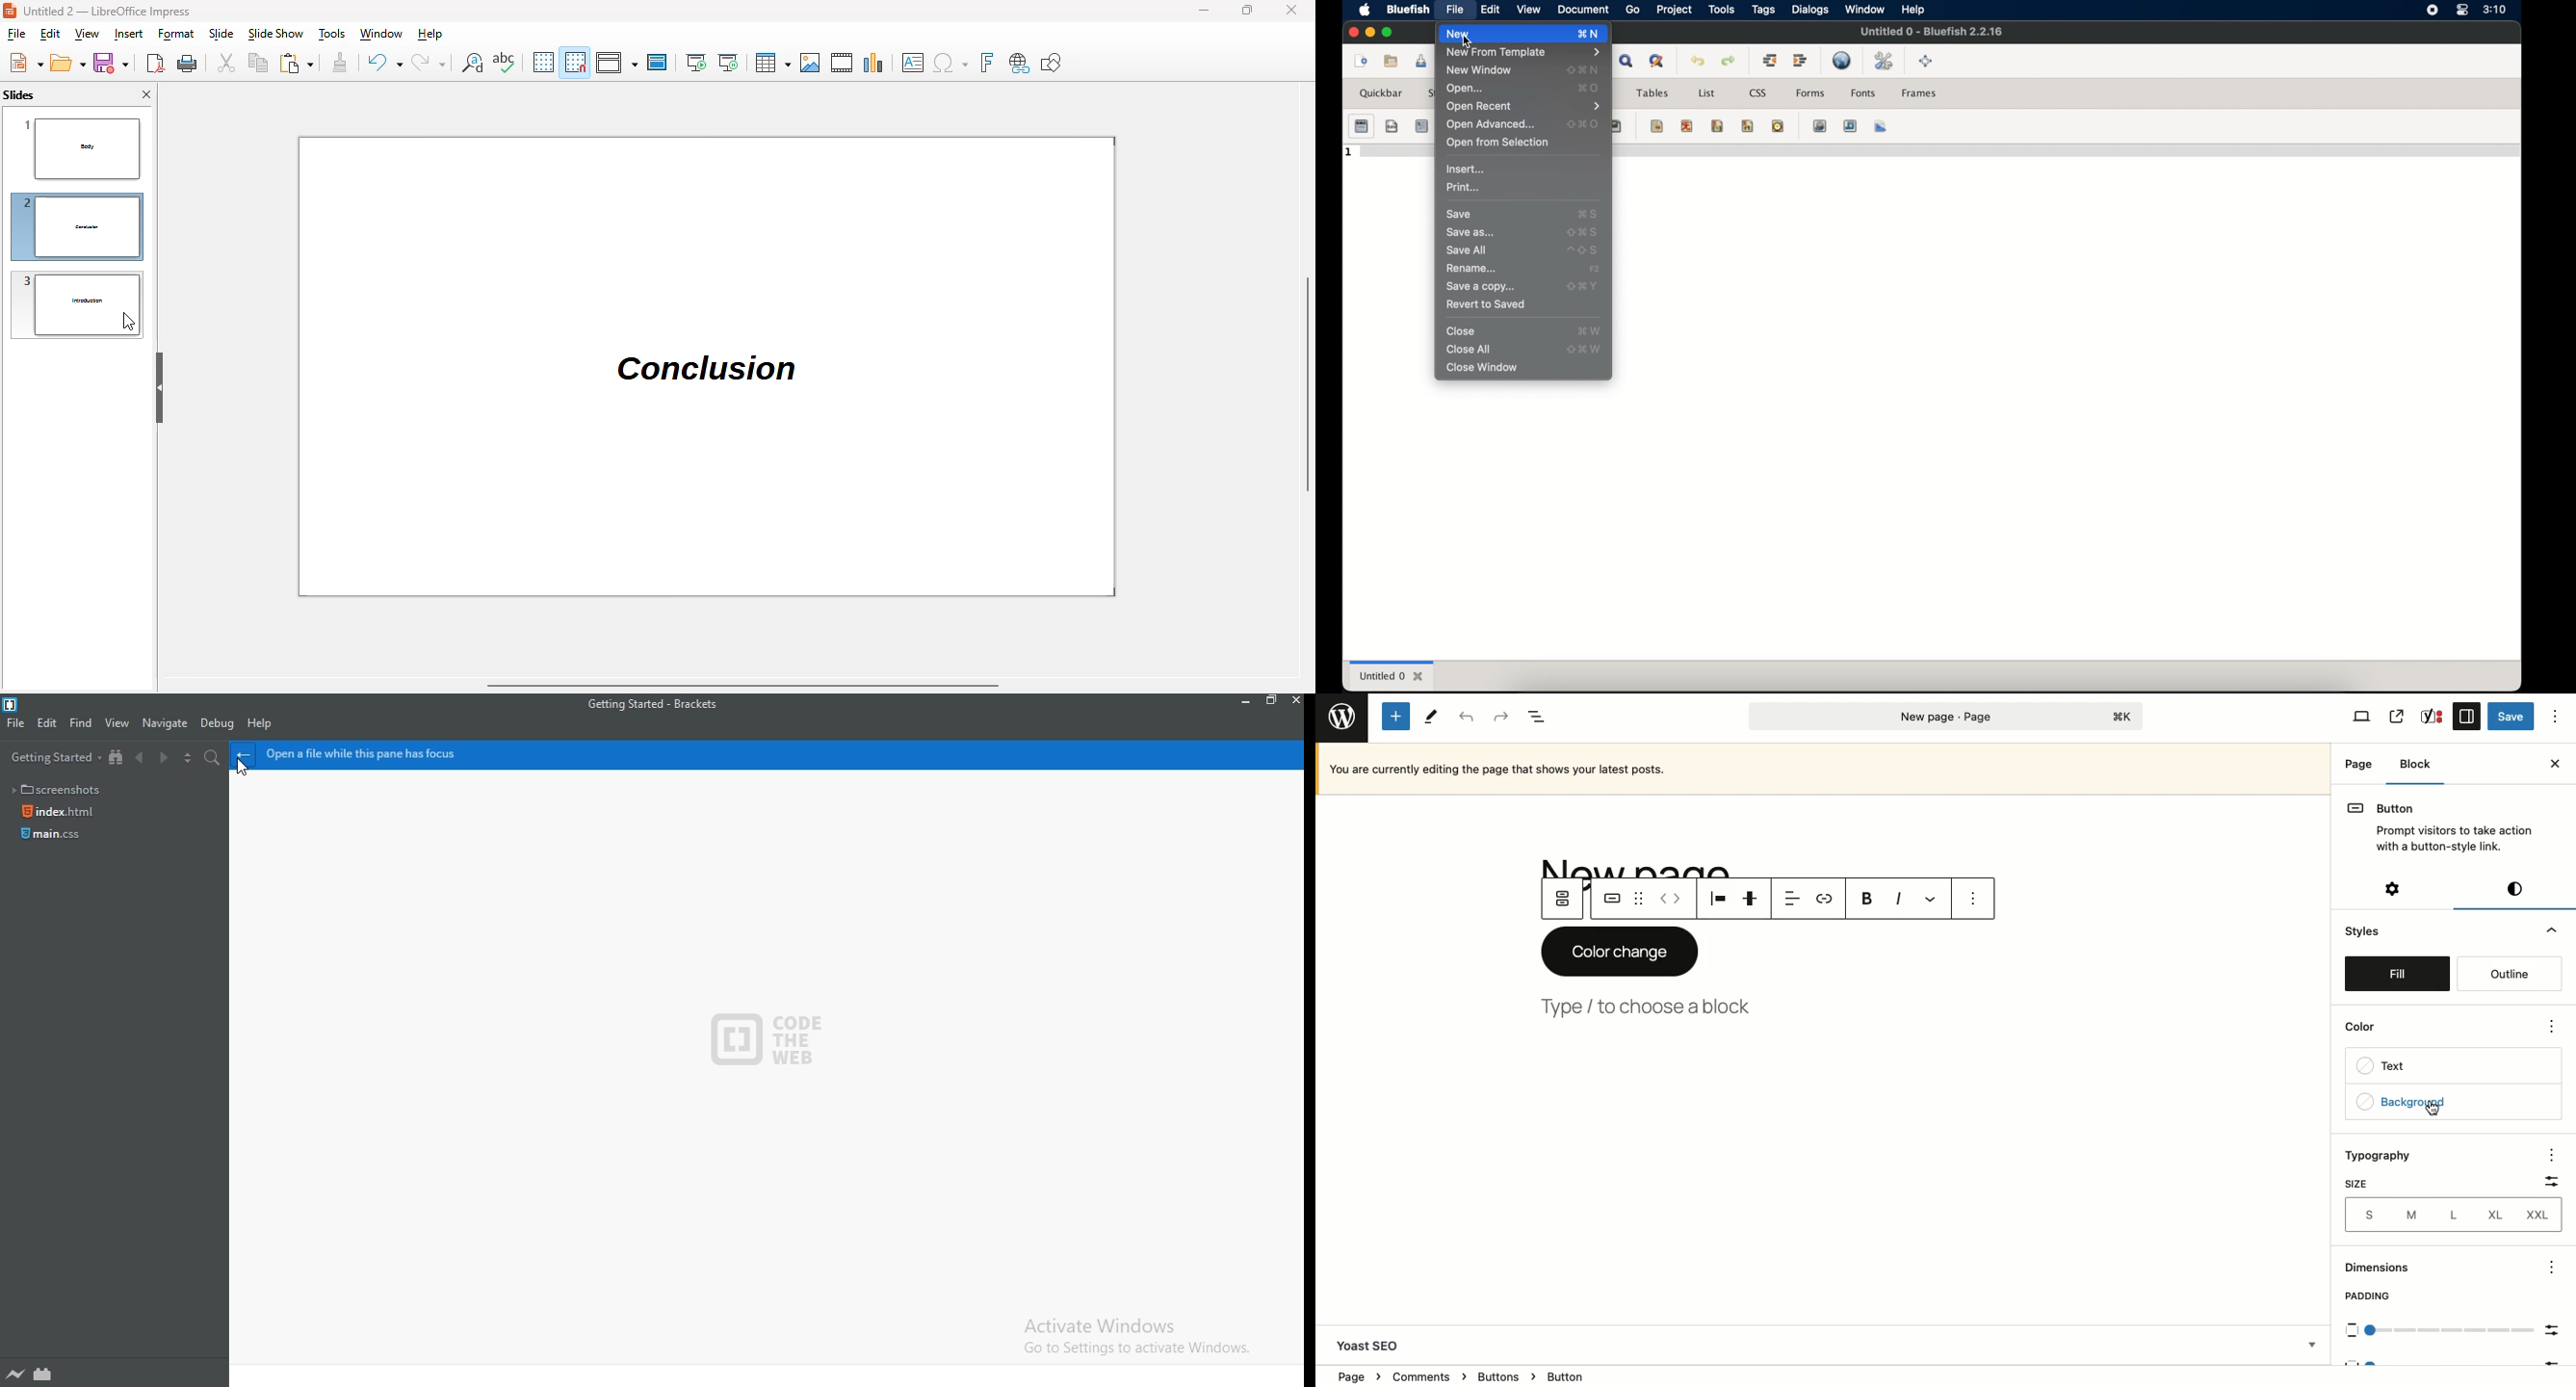 The height and width of the screenshot is (1400, 2576). What do you see at coordinates (1652, 93) in the screenshot?
I see `tables` at bounding box center [1652, 93].